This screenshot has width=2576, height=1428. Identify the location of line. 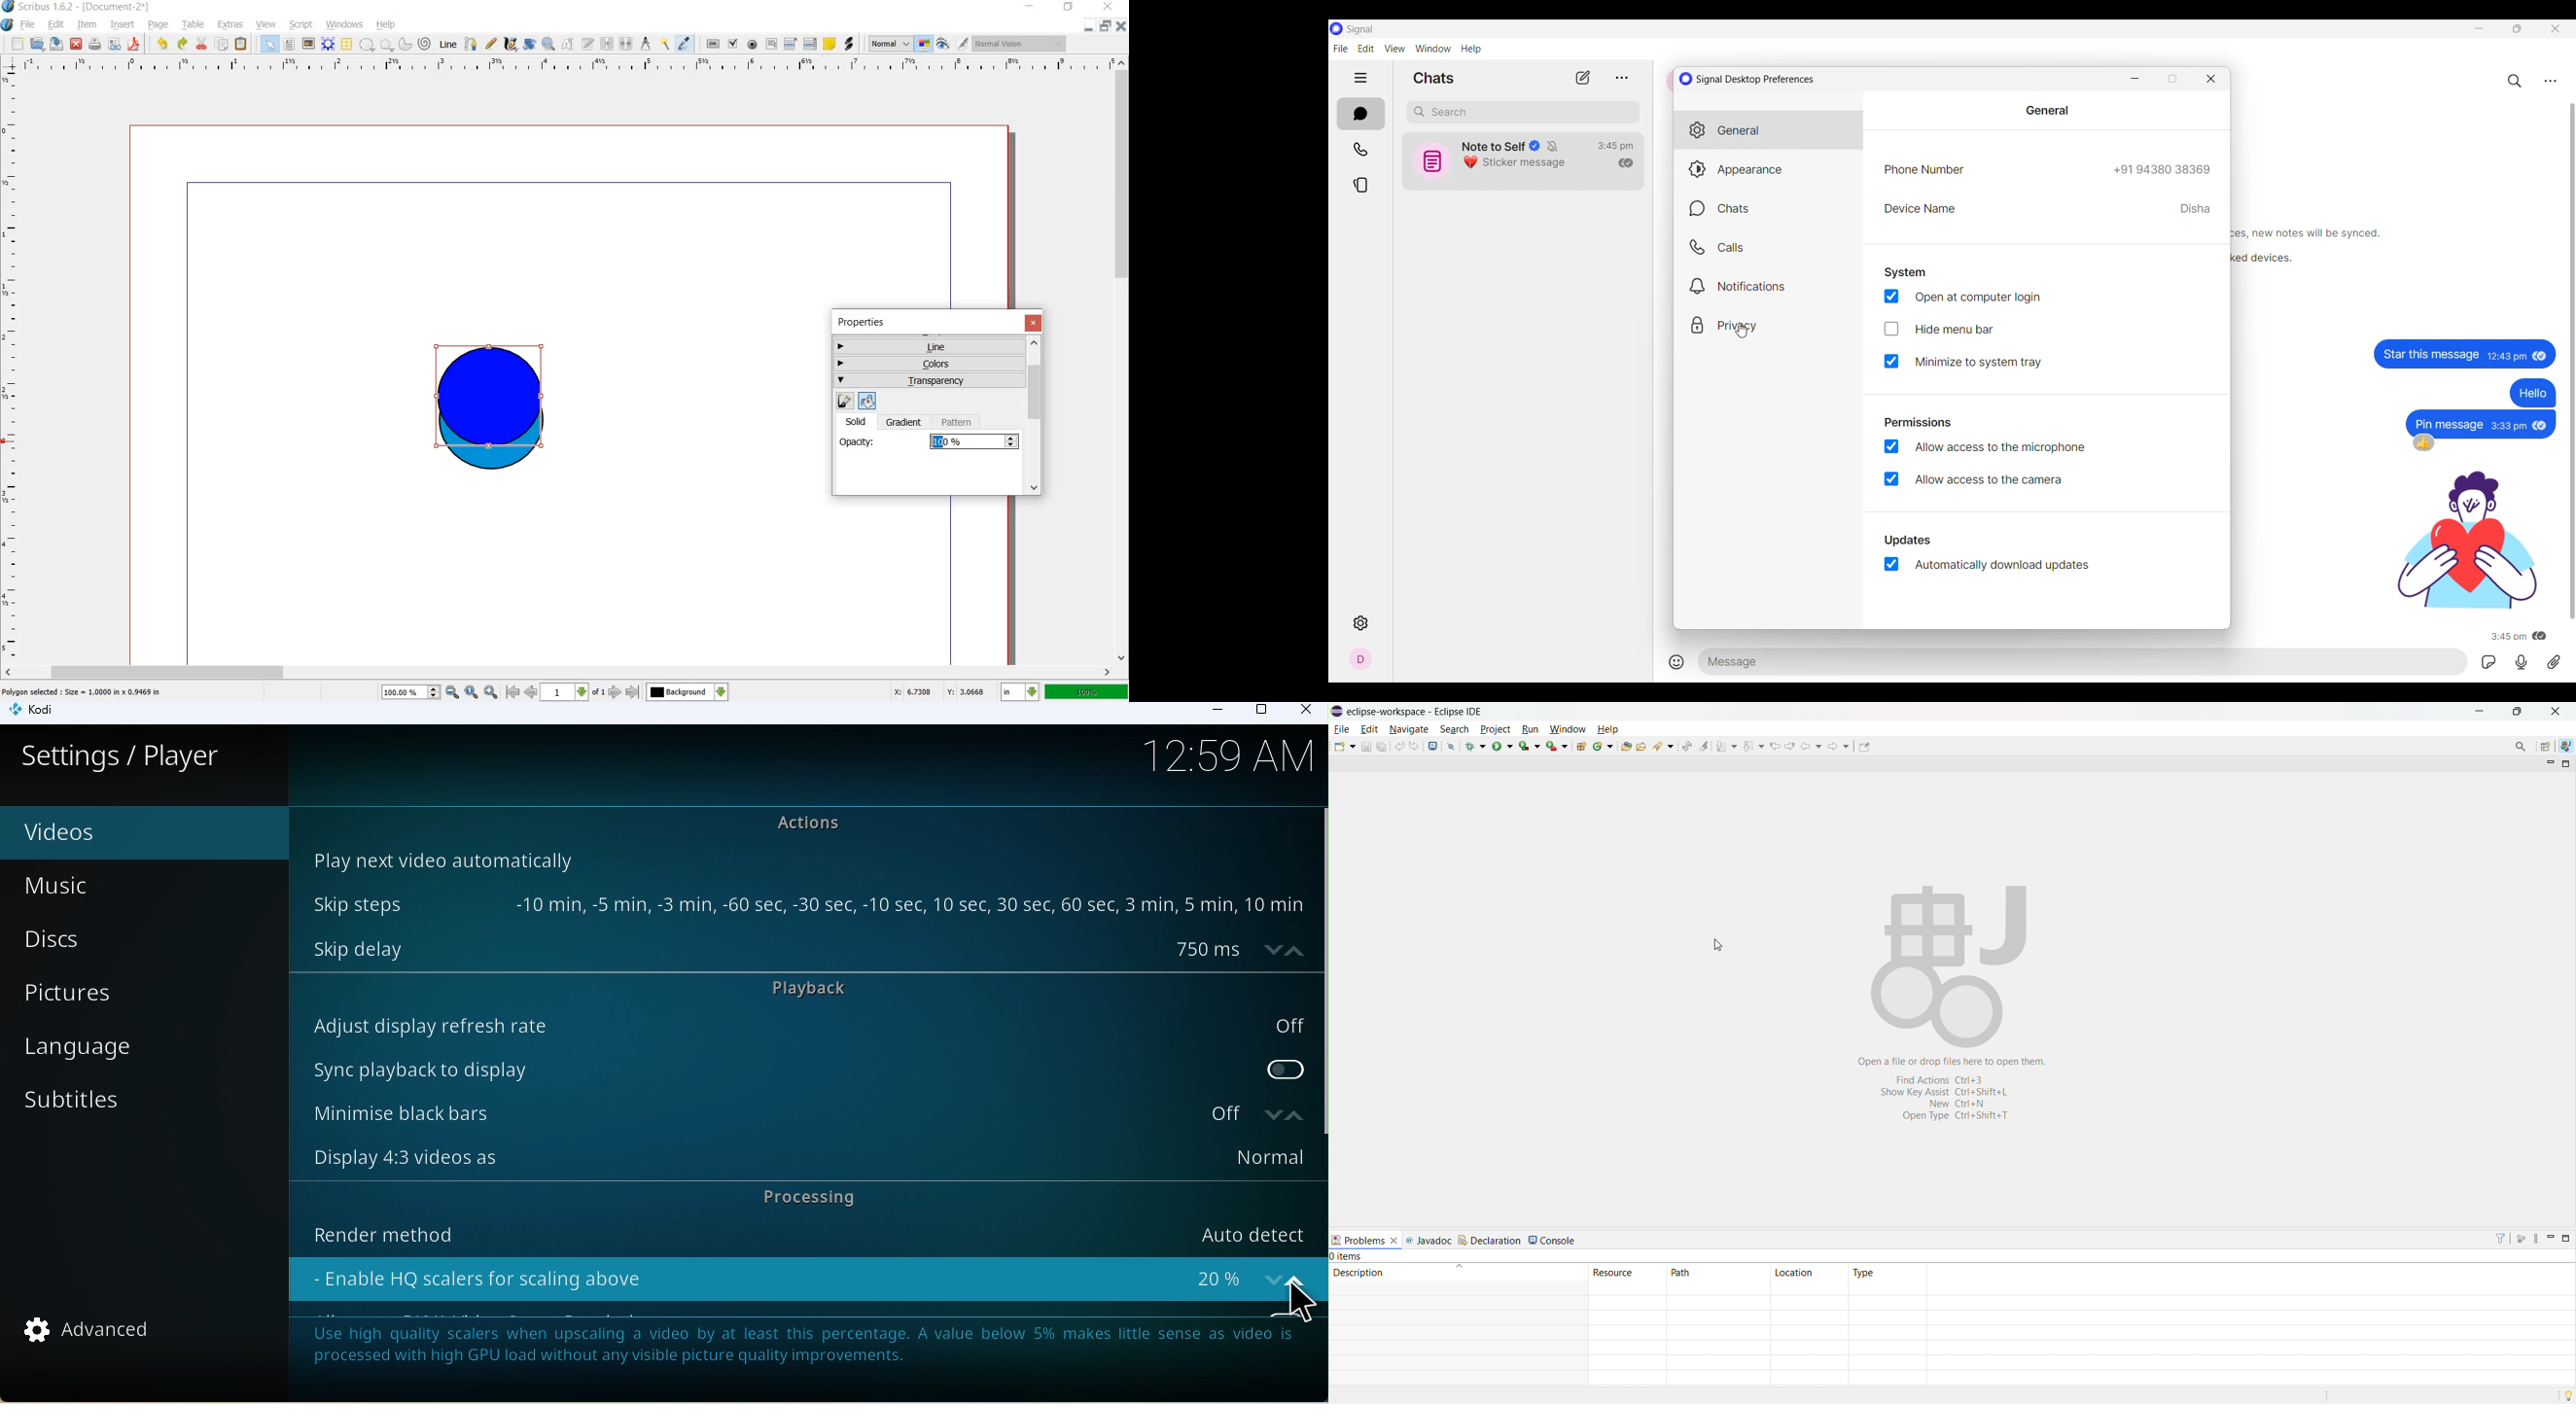
(447, 45).